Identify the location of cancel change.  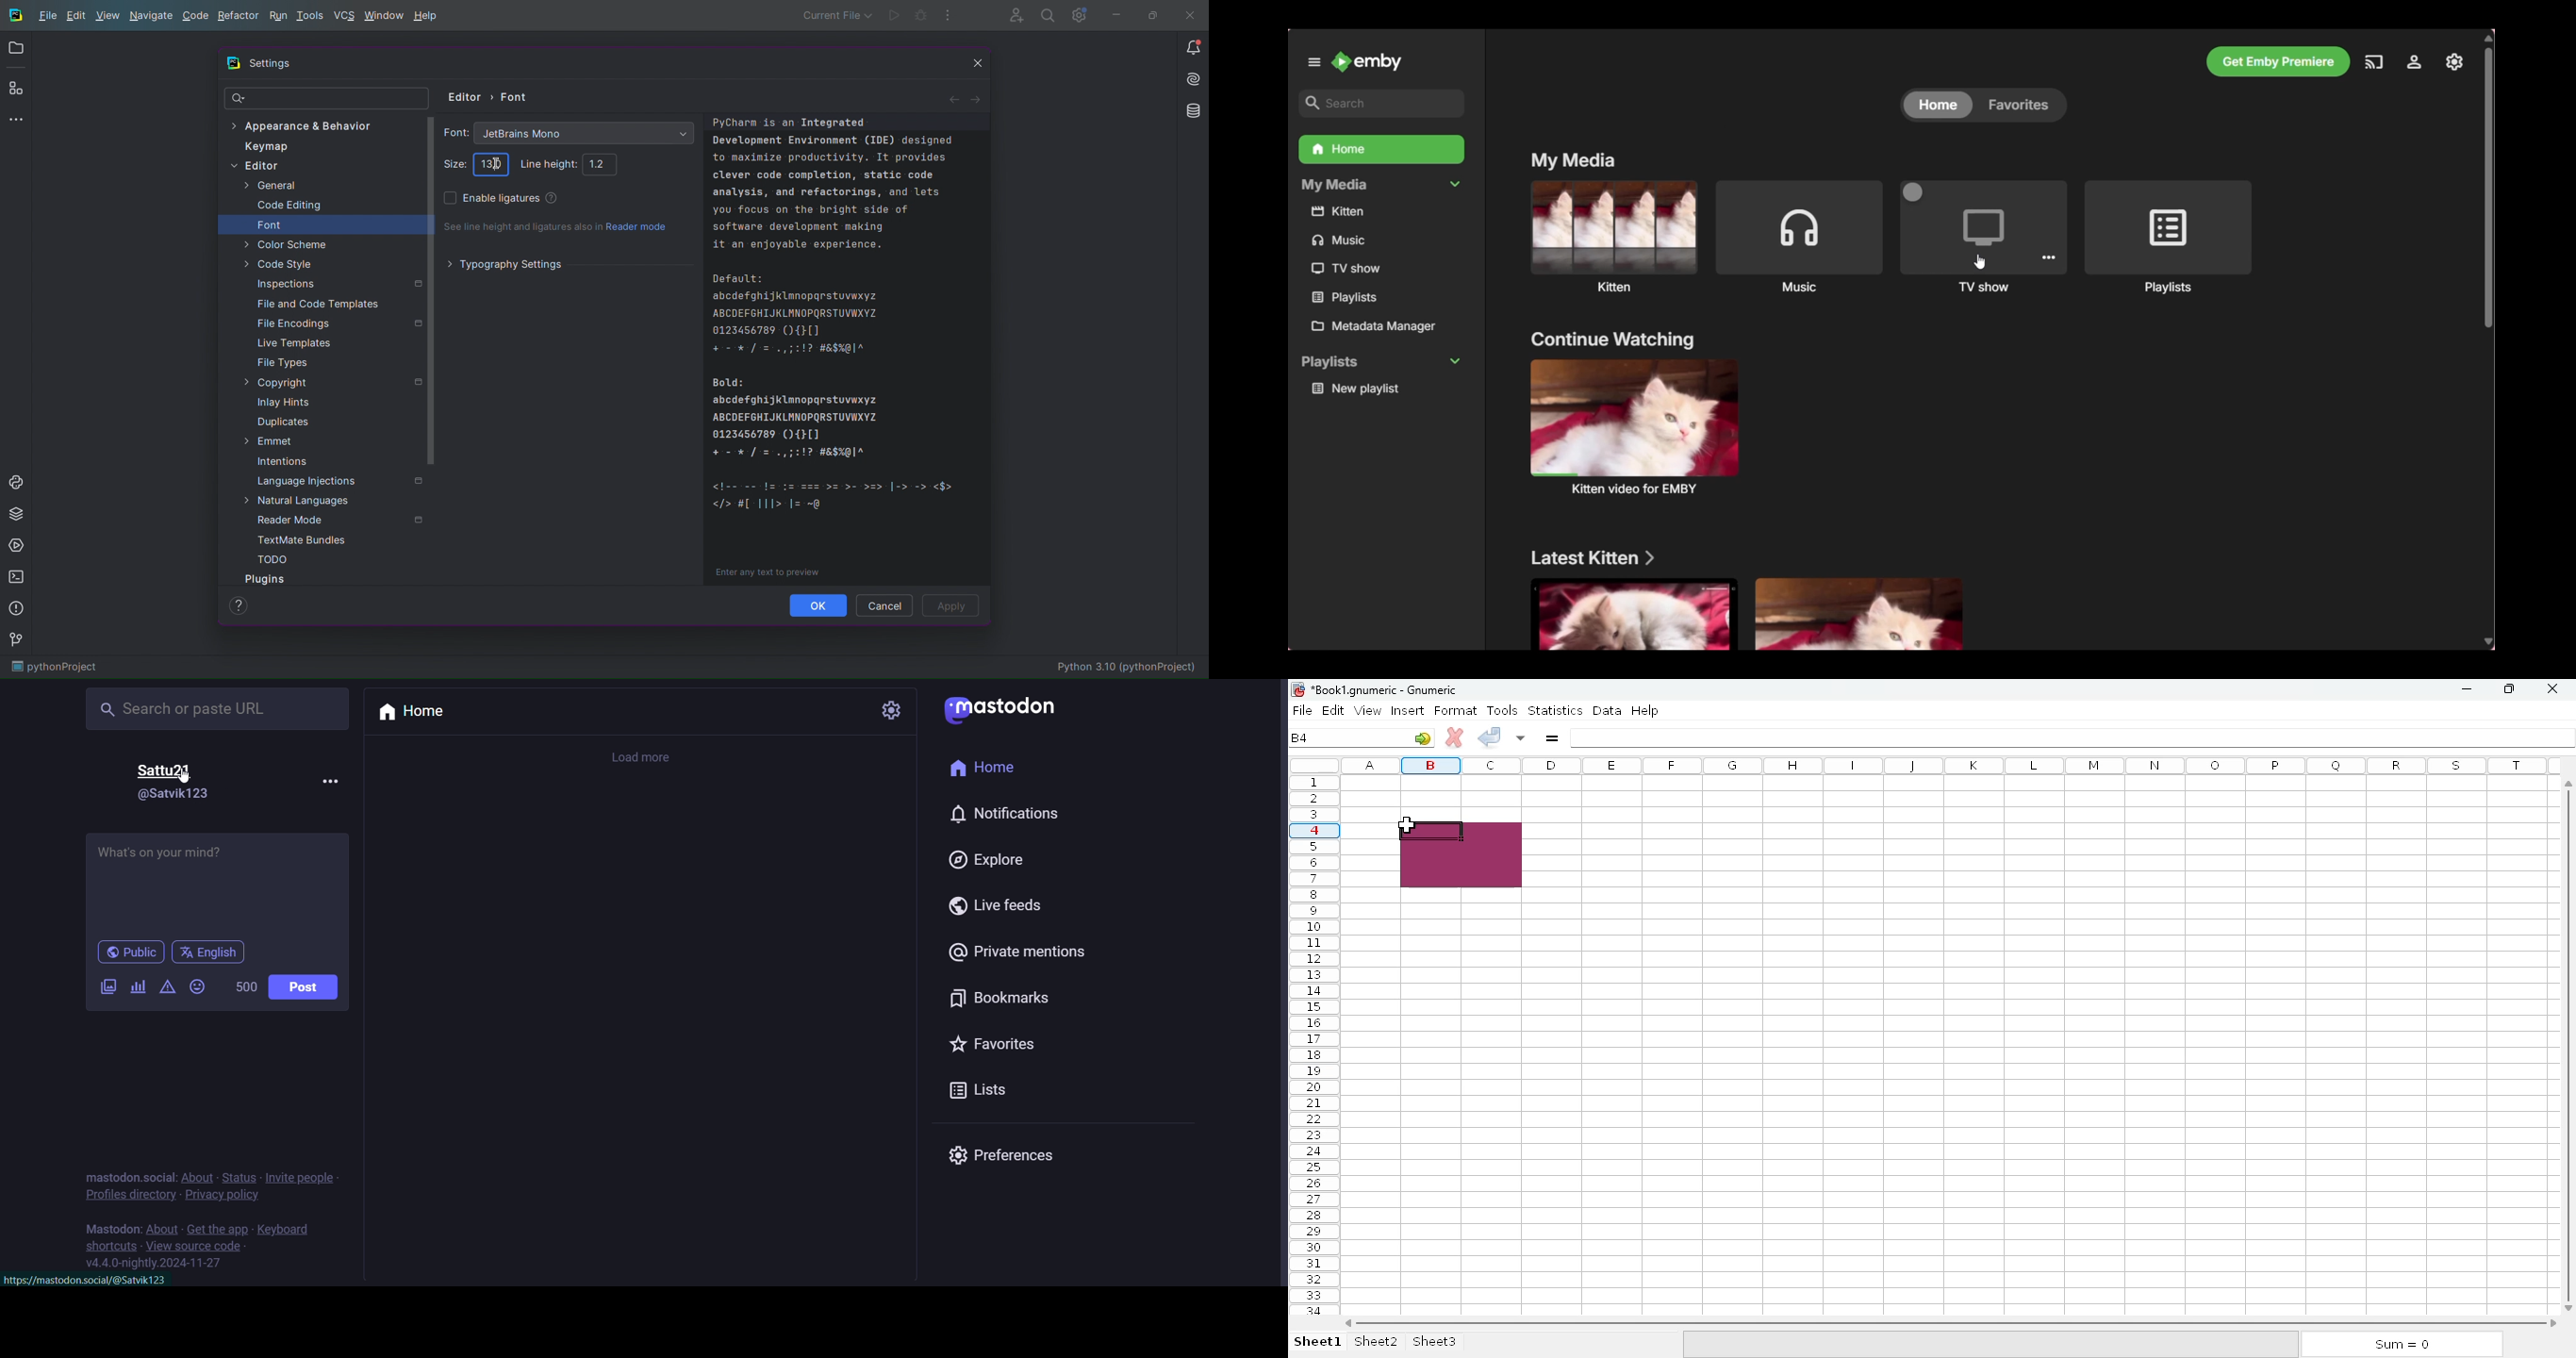
(1454, 737).